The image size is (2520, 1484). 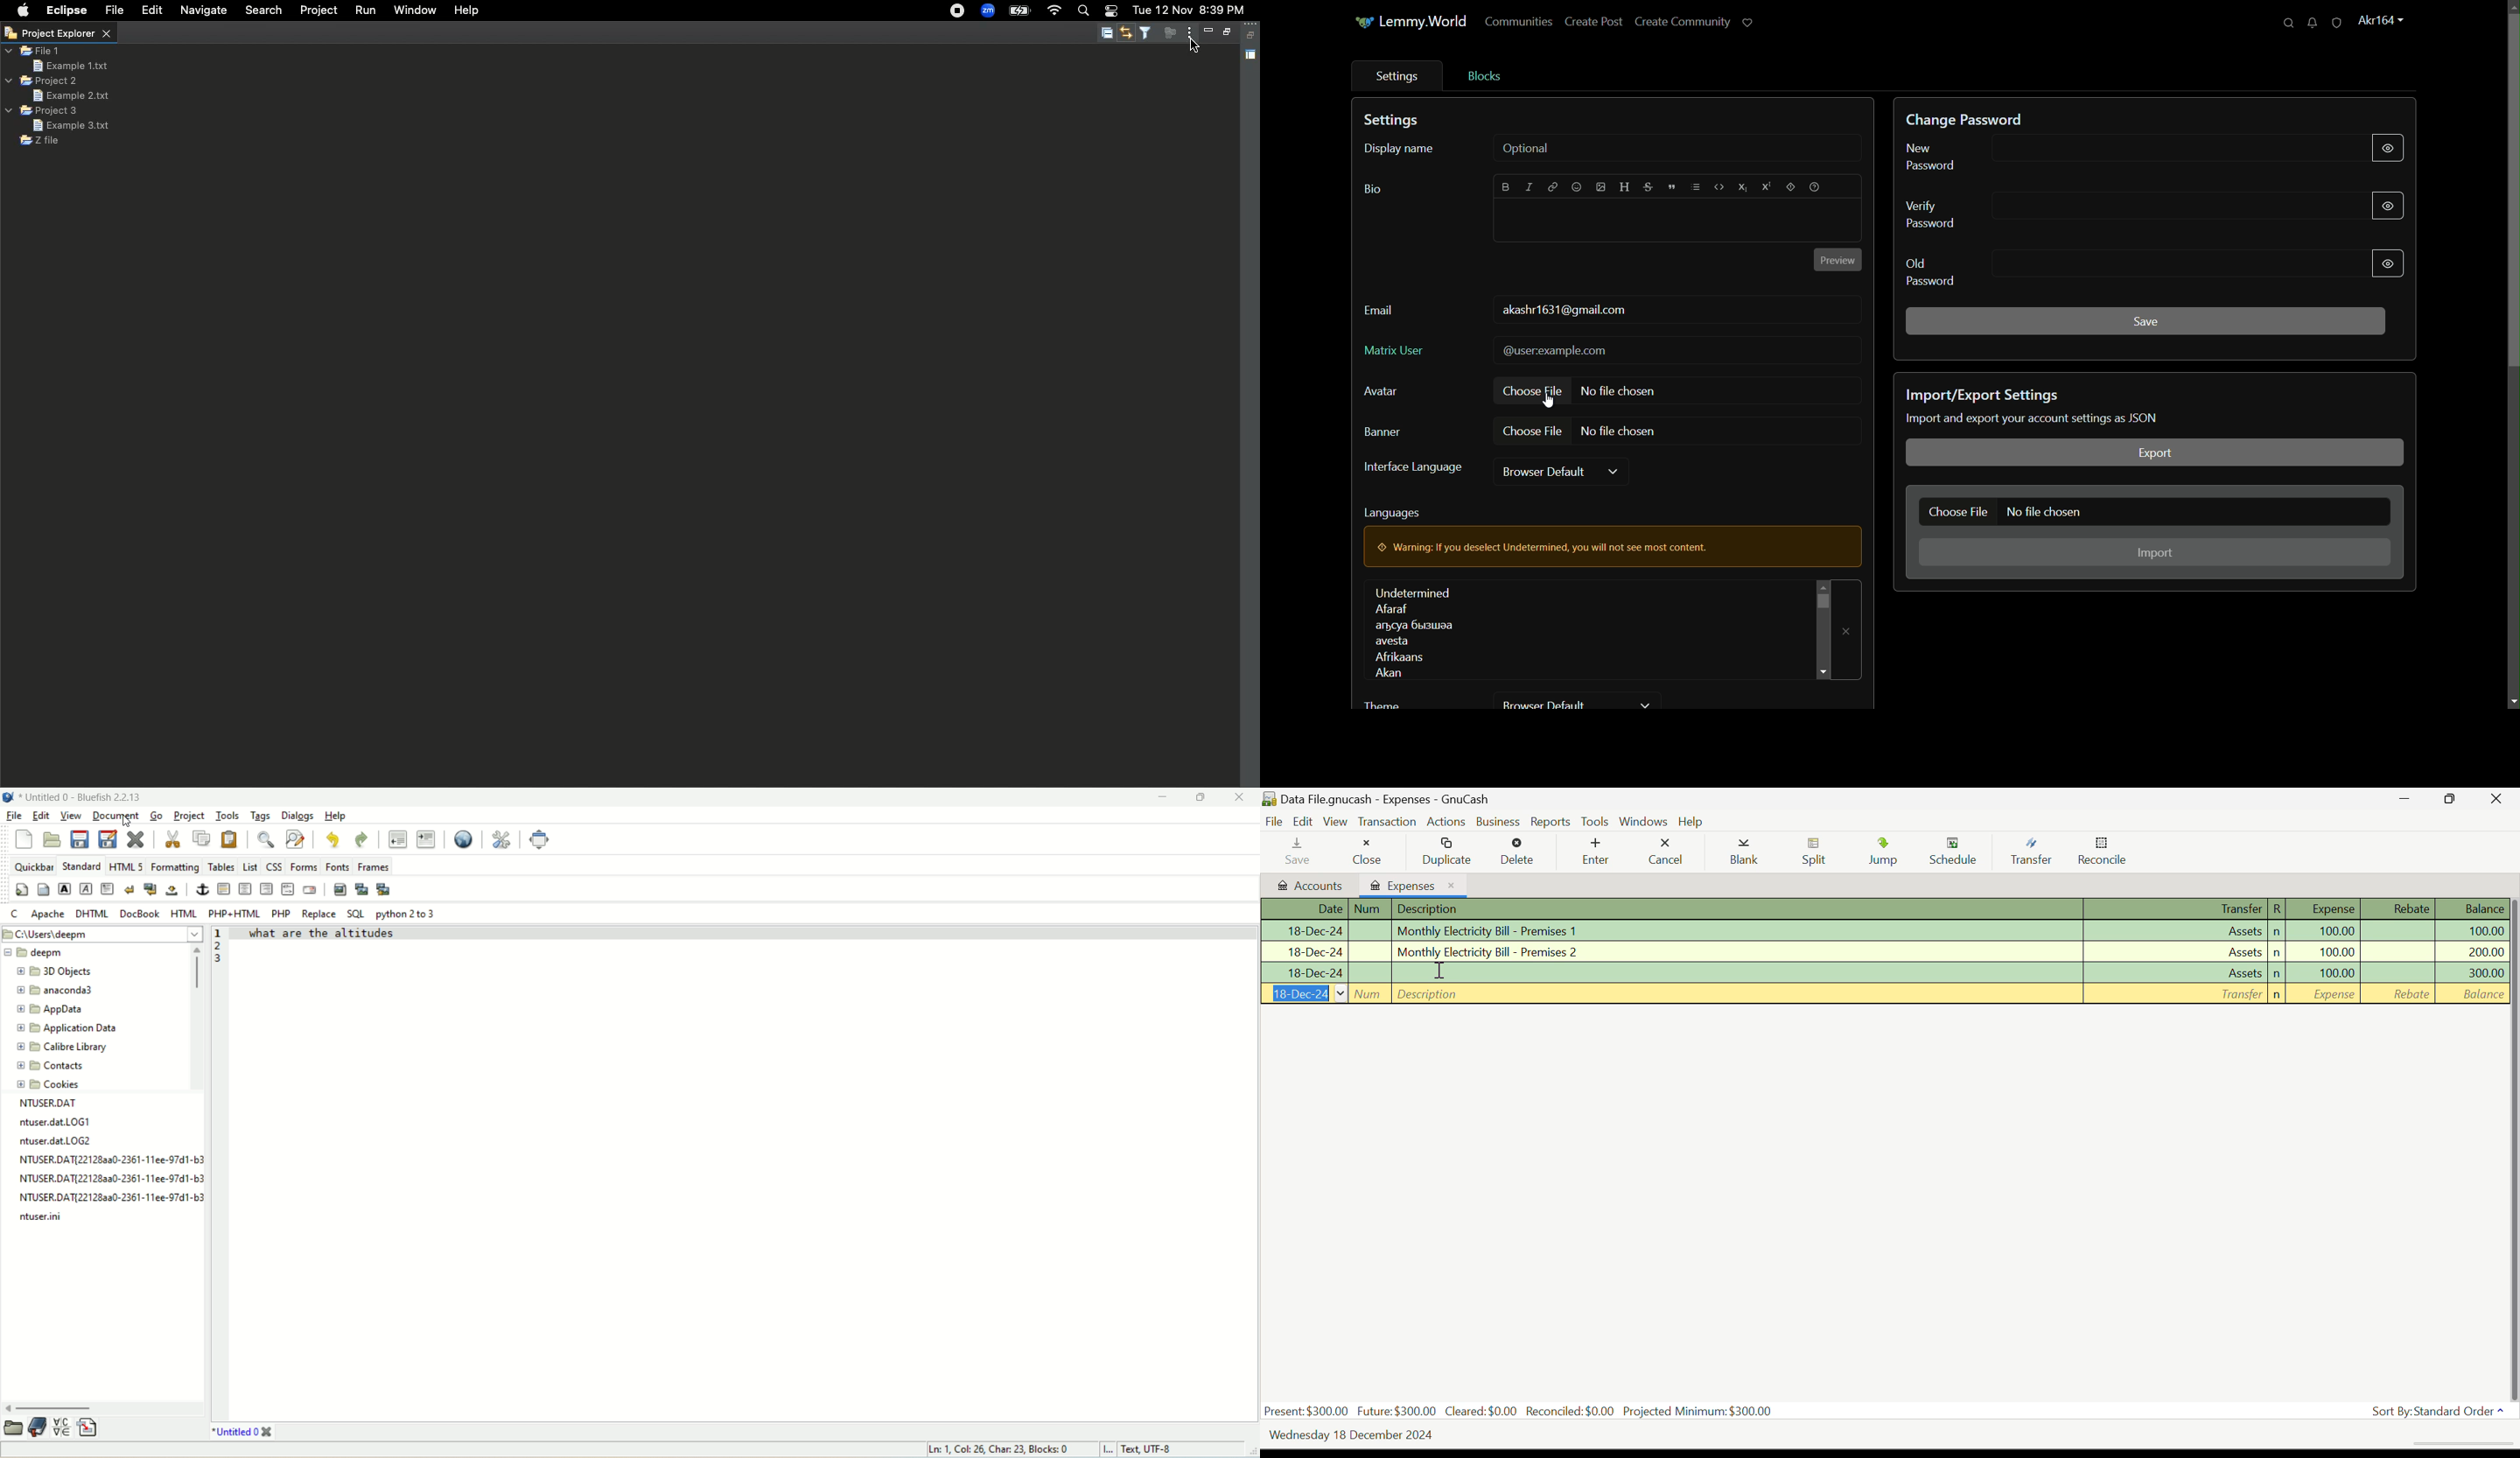 What do you see at coordinates (55, 1011) in the screenshot?
I see `appdata` at bounding box center [55, 1011].